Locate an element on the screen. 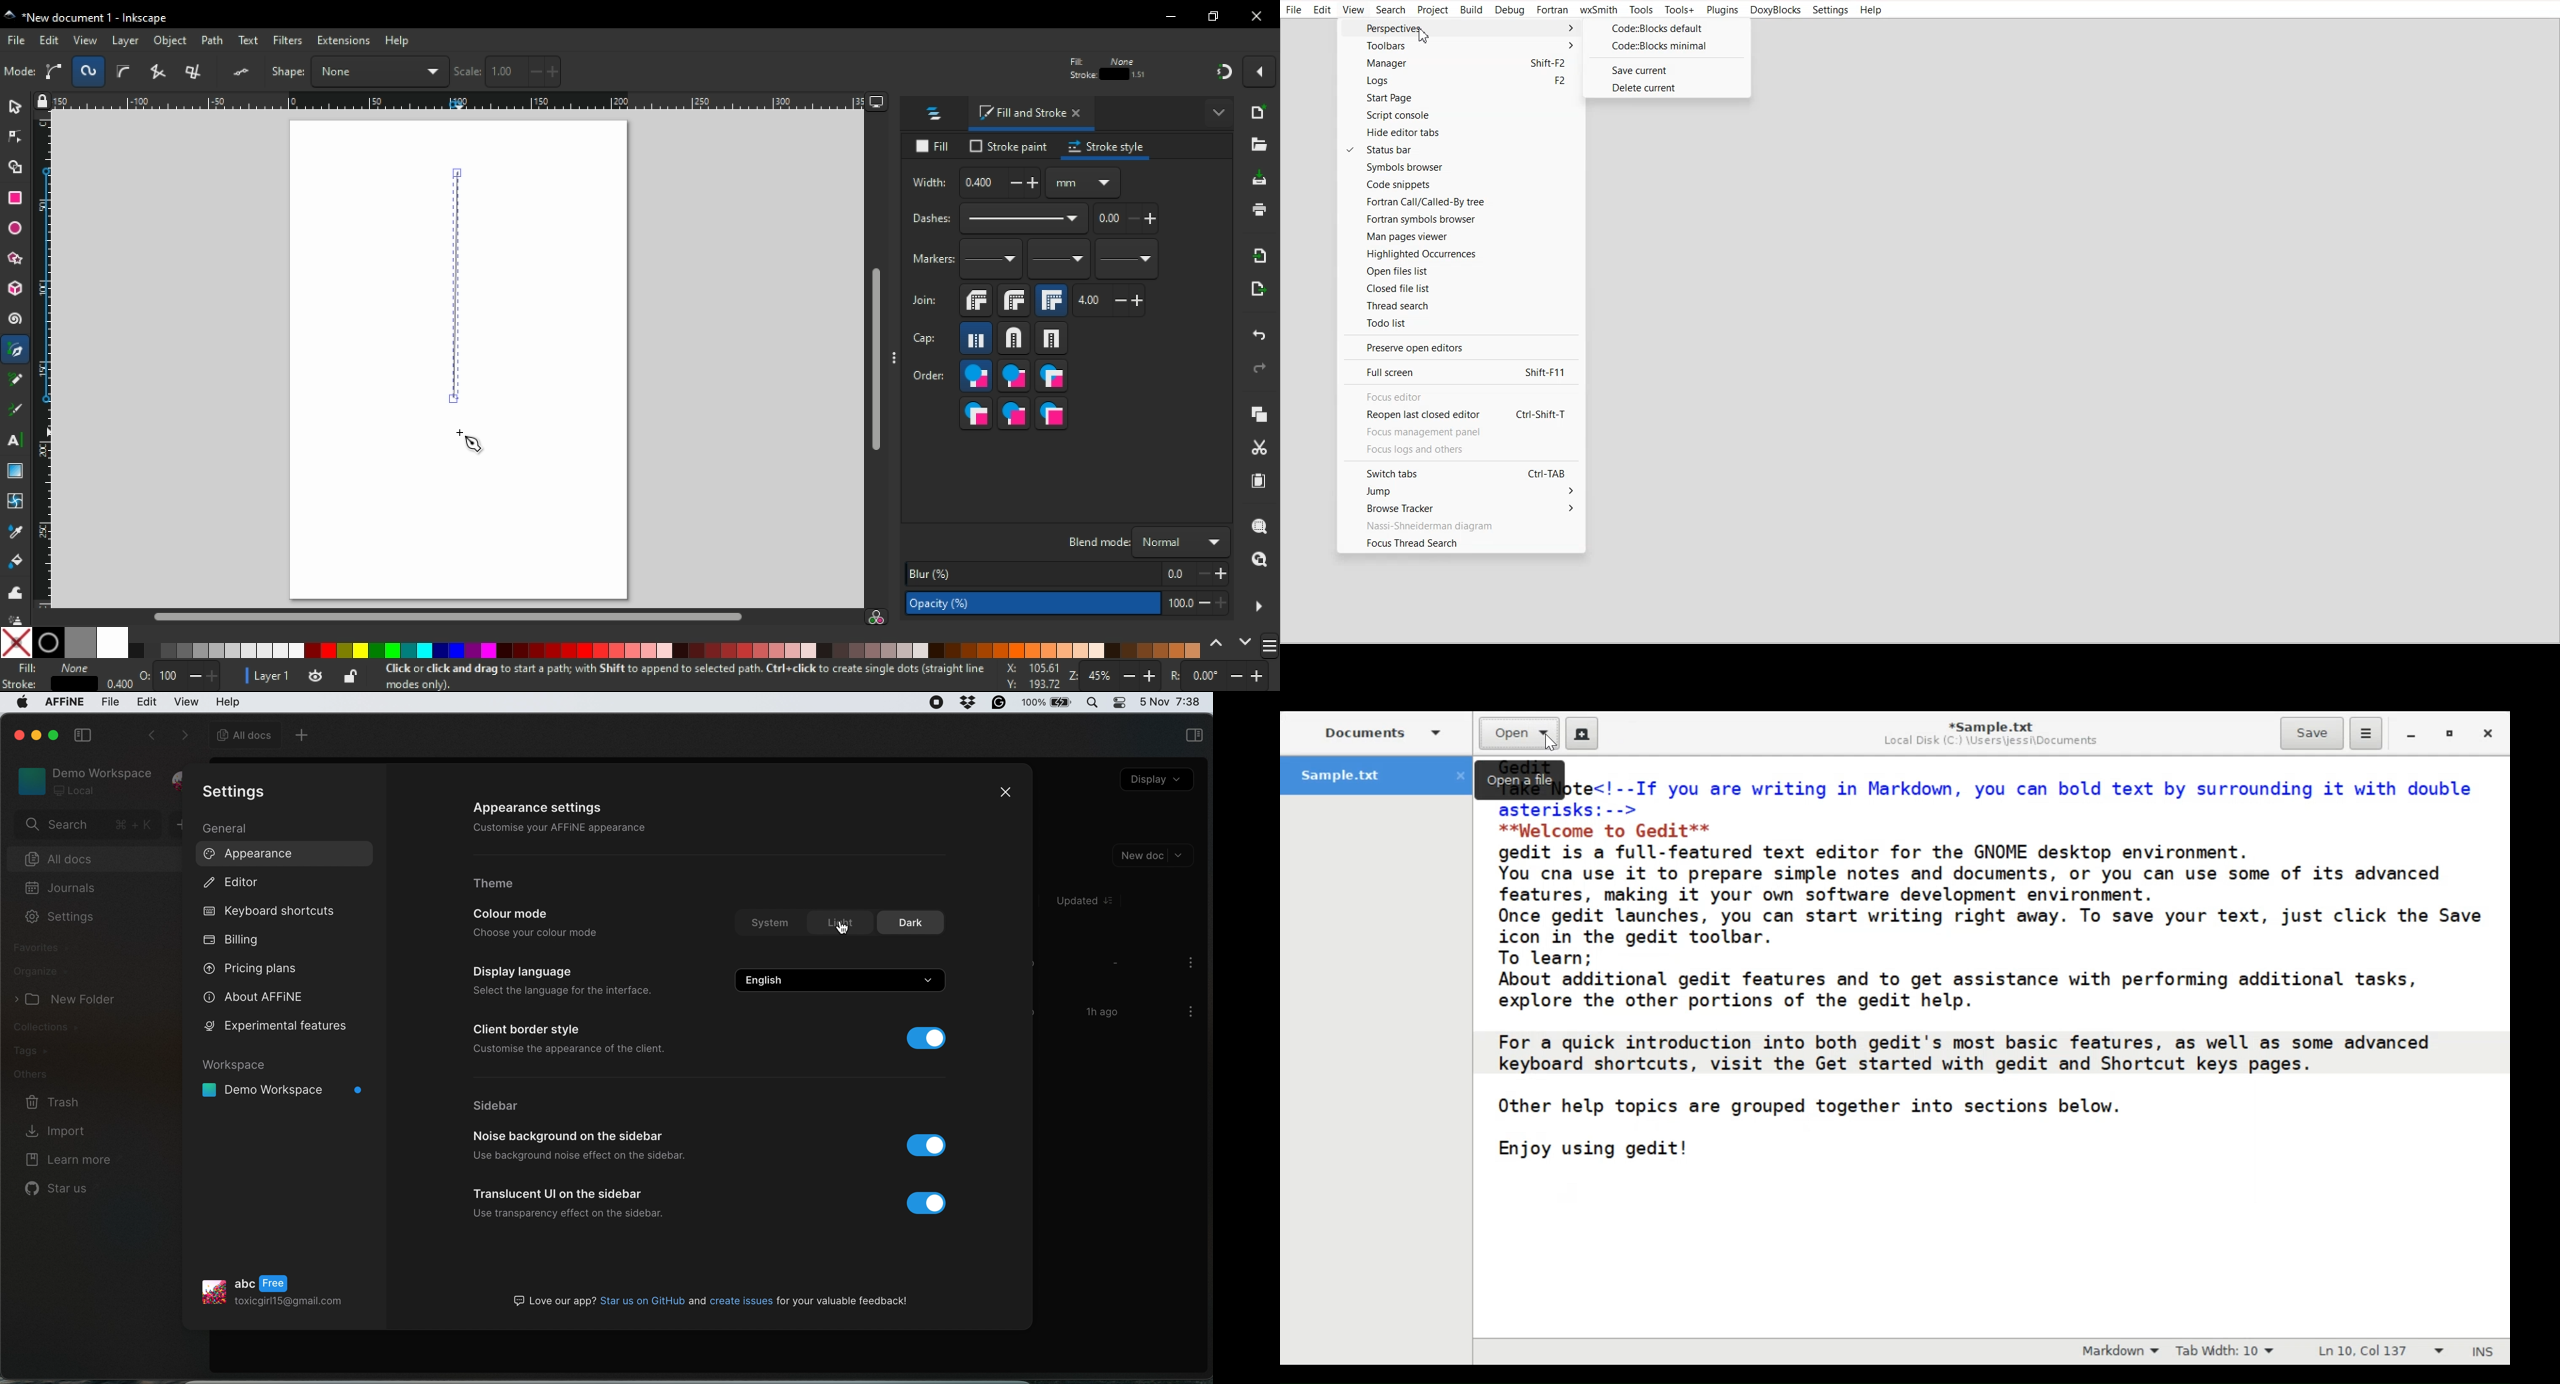 This screenshot has height=1400, width=2576. order is located at coordinates (929, 374).